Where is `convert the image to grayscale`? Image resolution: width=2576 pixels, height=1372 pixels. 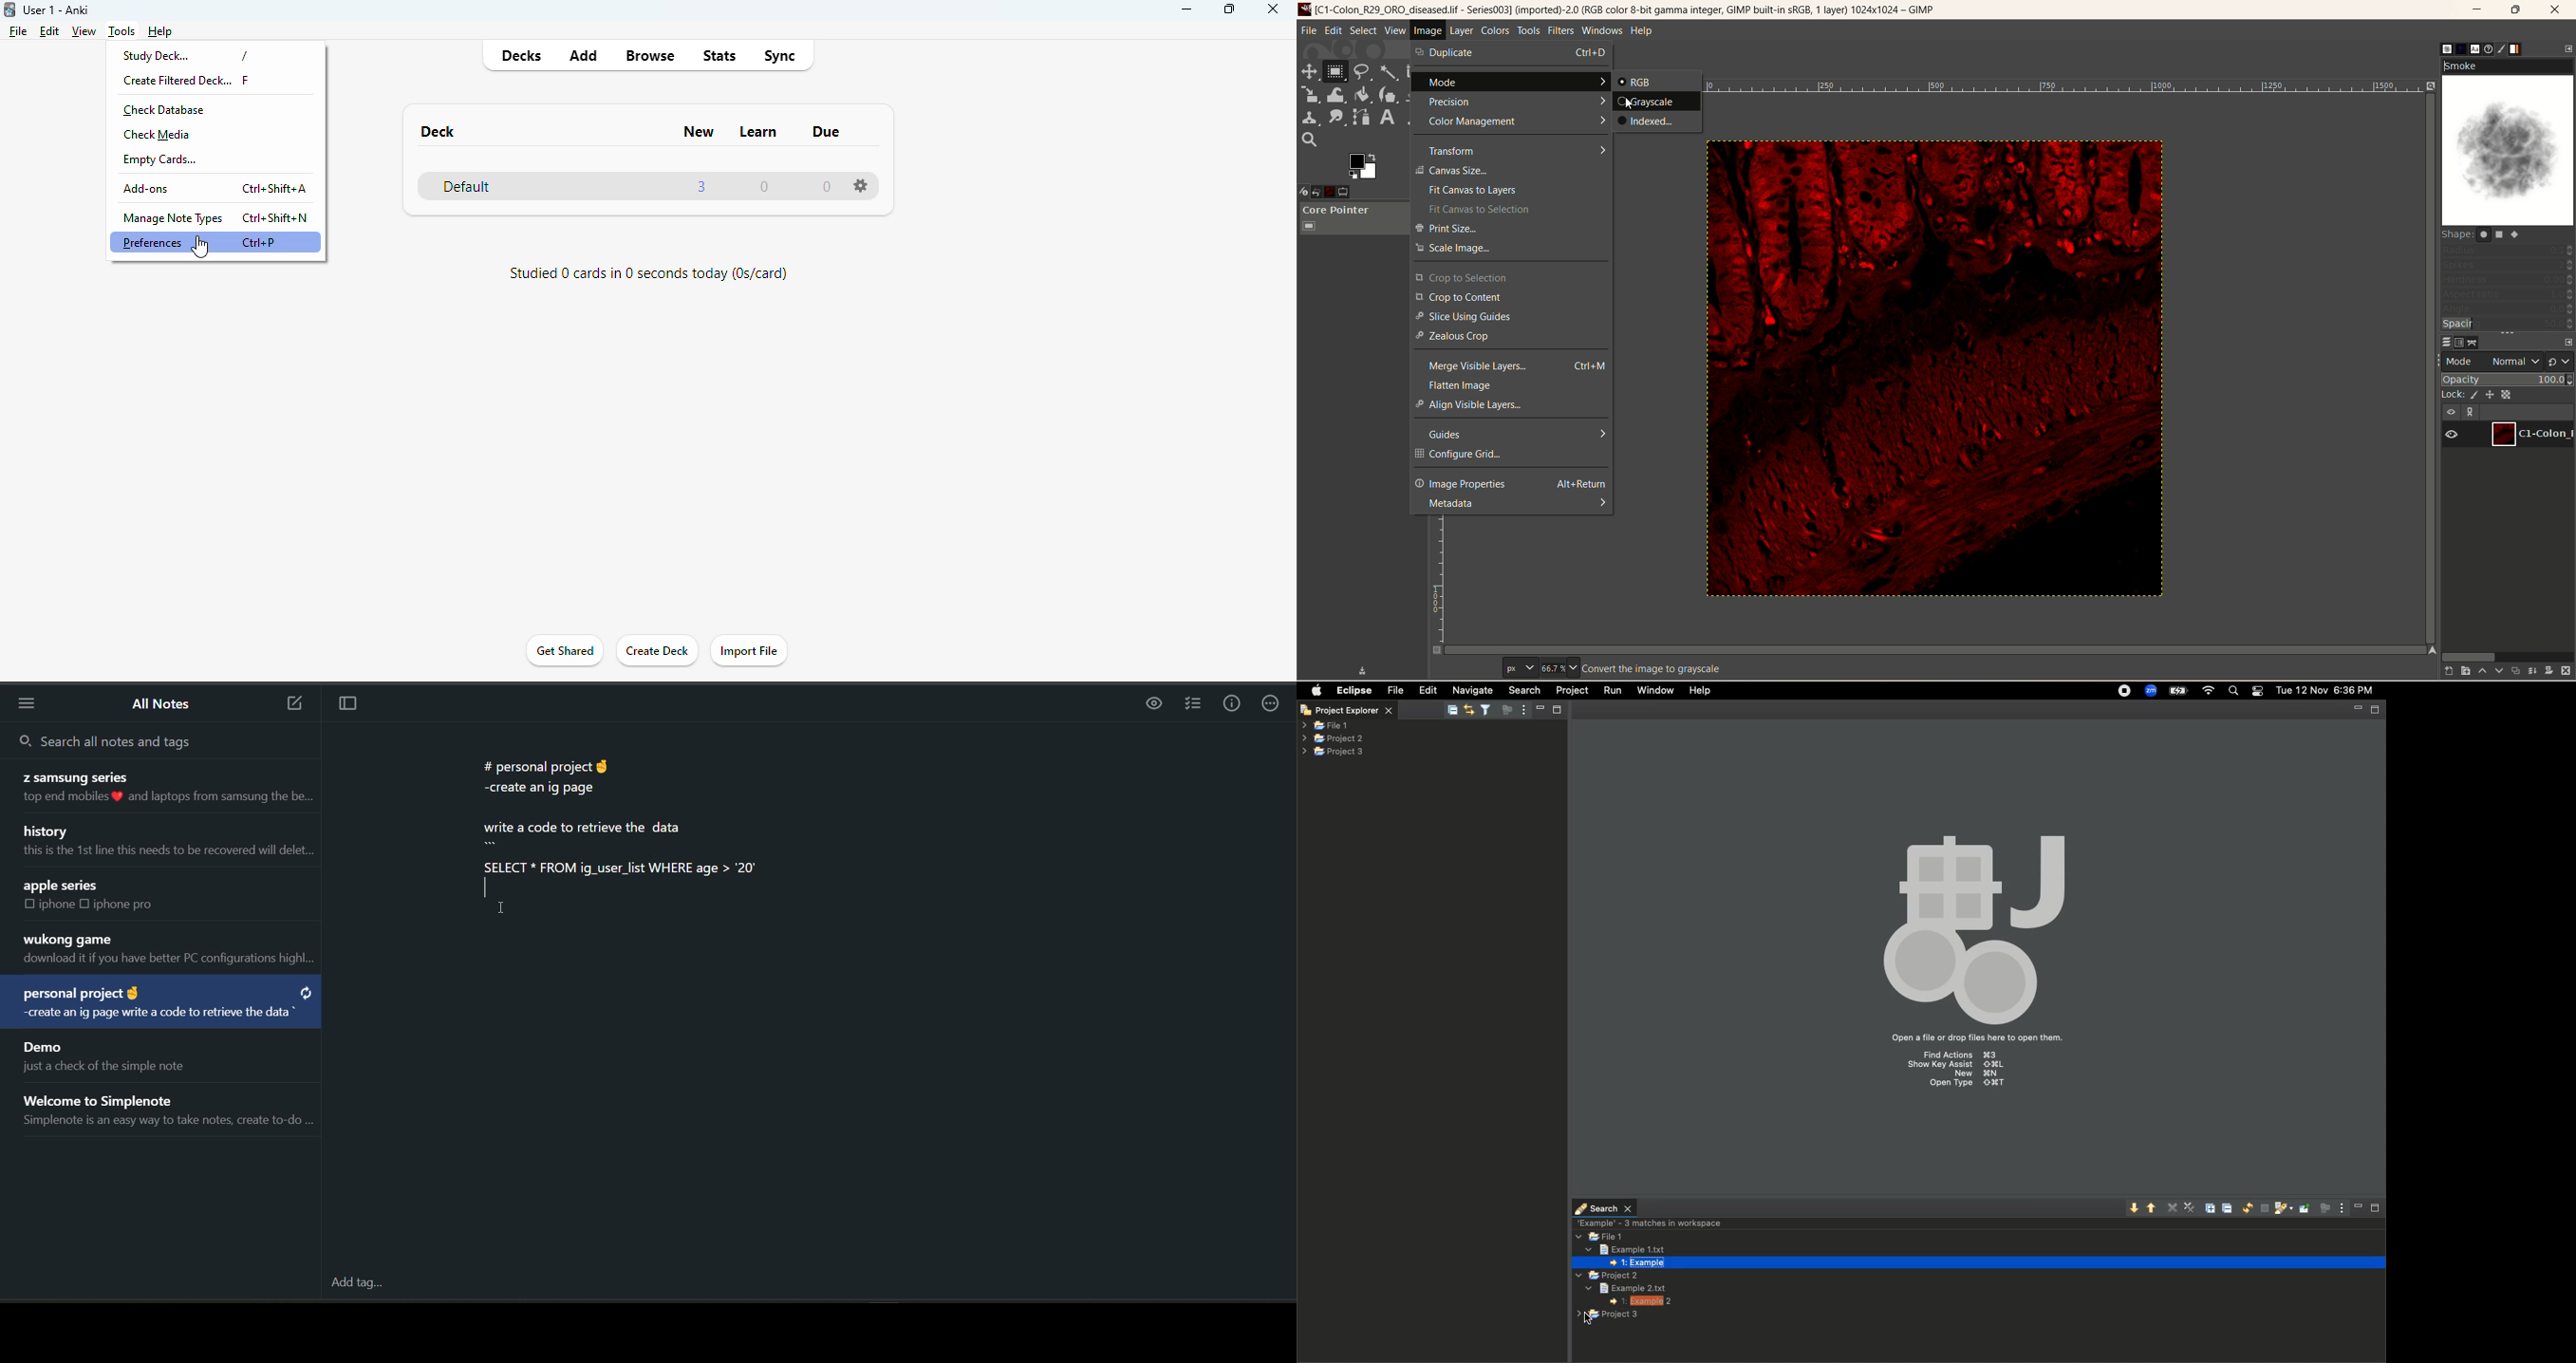
convert the image to grayscale is located at coordinates (1657, 669).